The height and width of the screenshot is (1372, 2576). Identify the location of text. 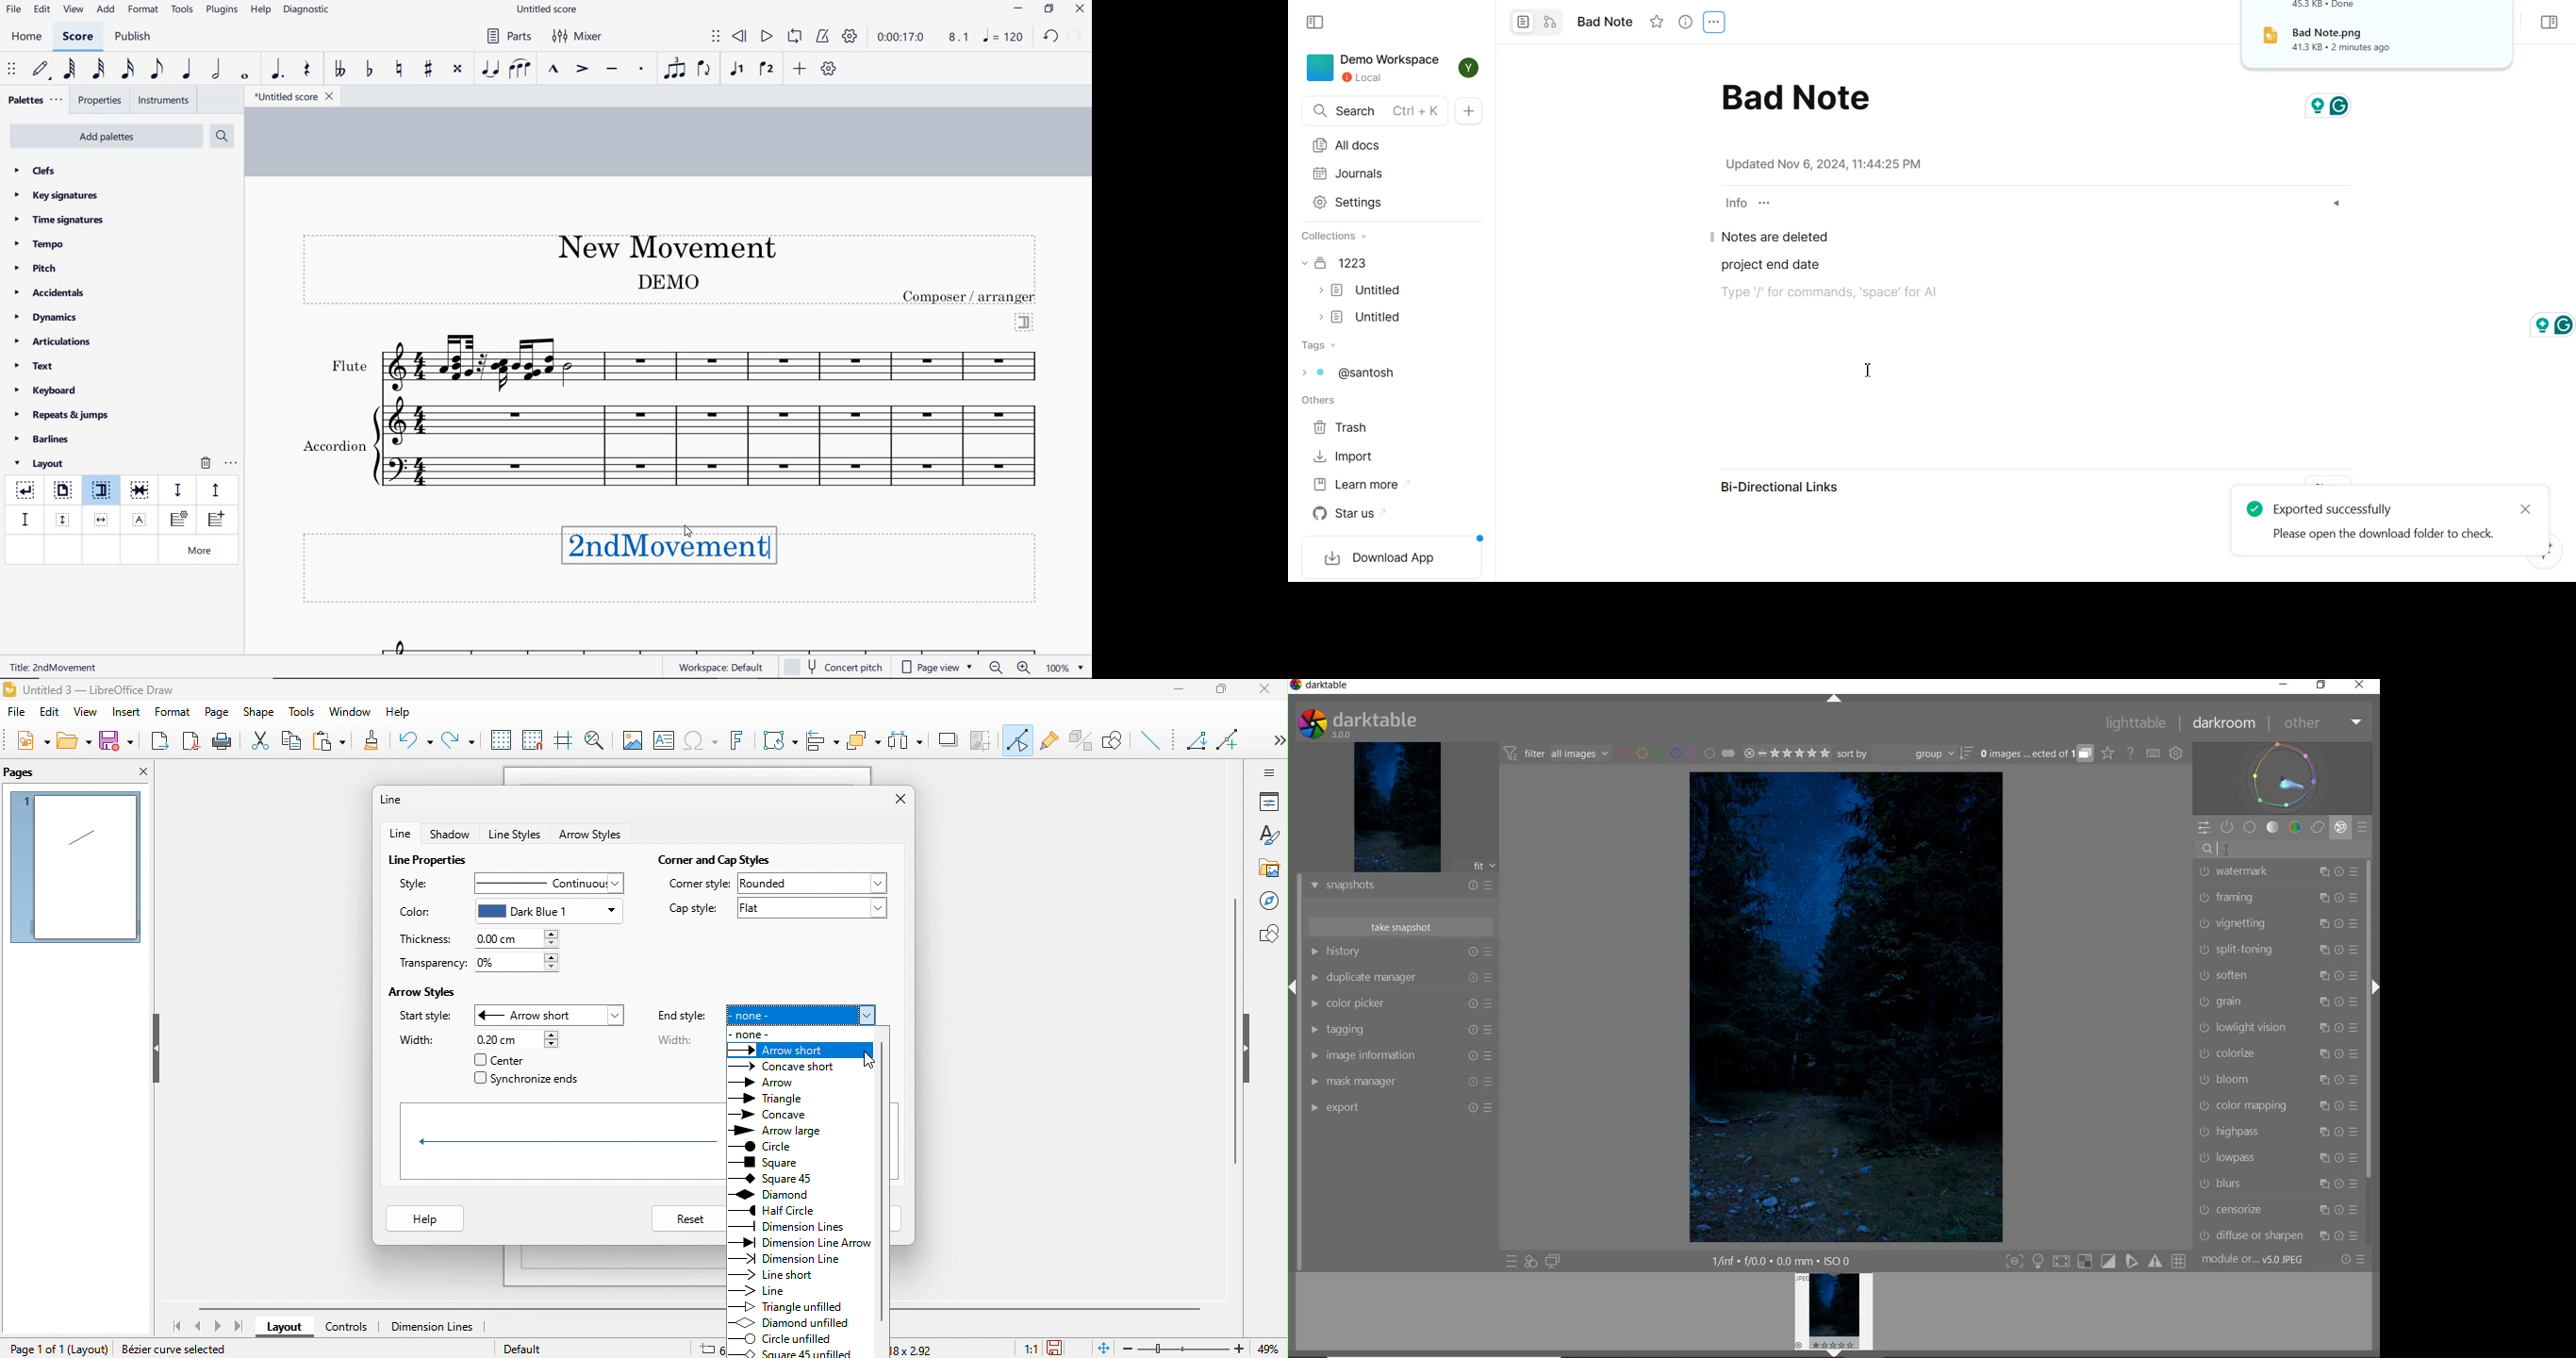
(667, 281).